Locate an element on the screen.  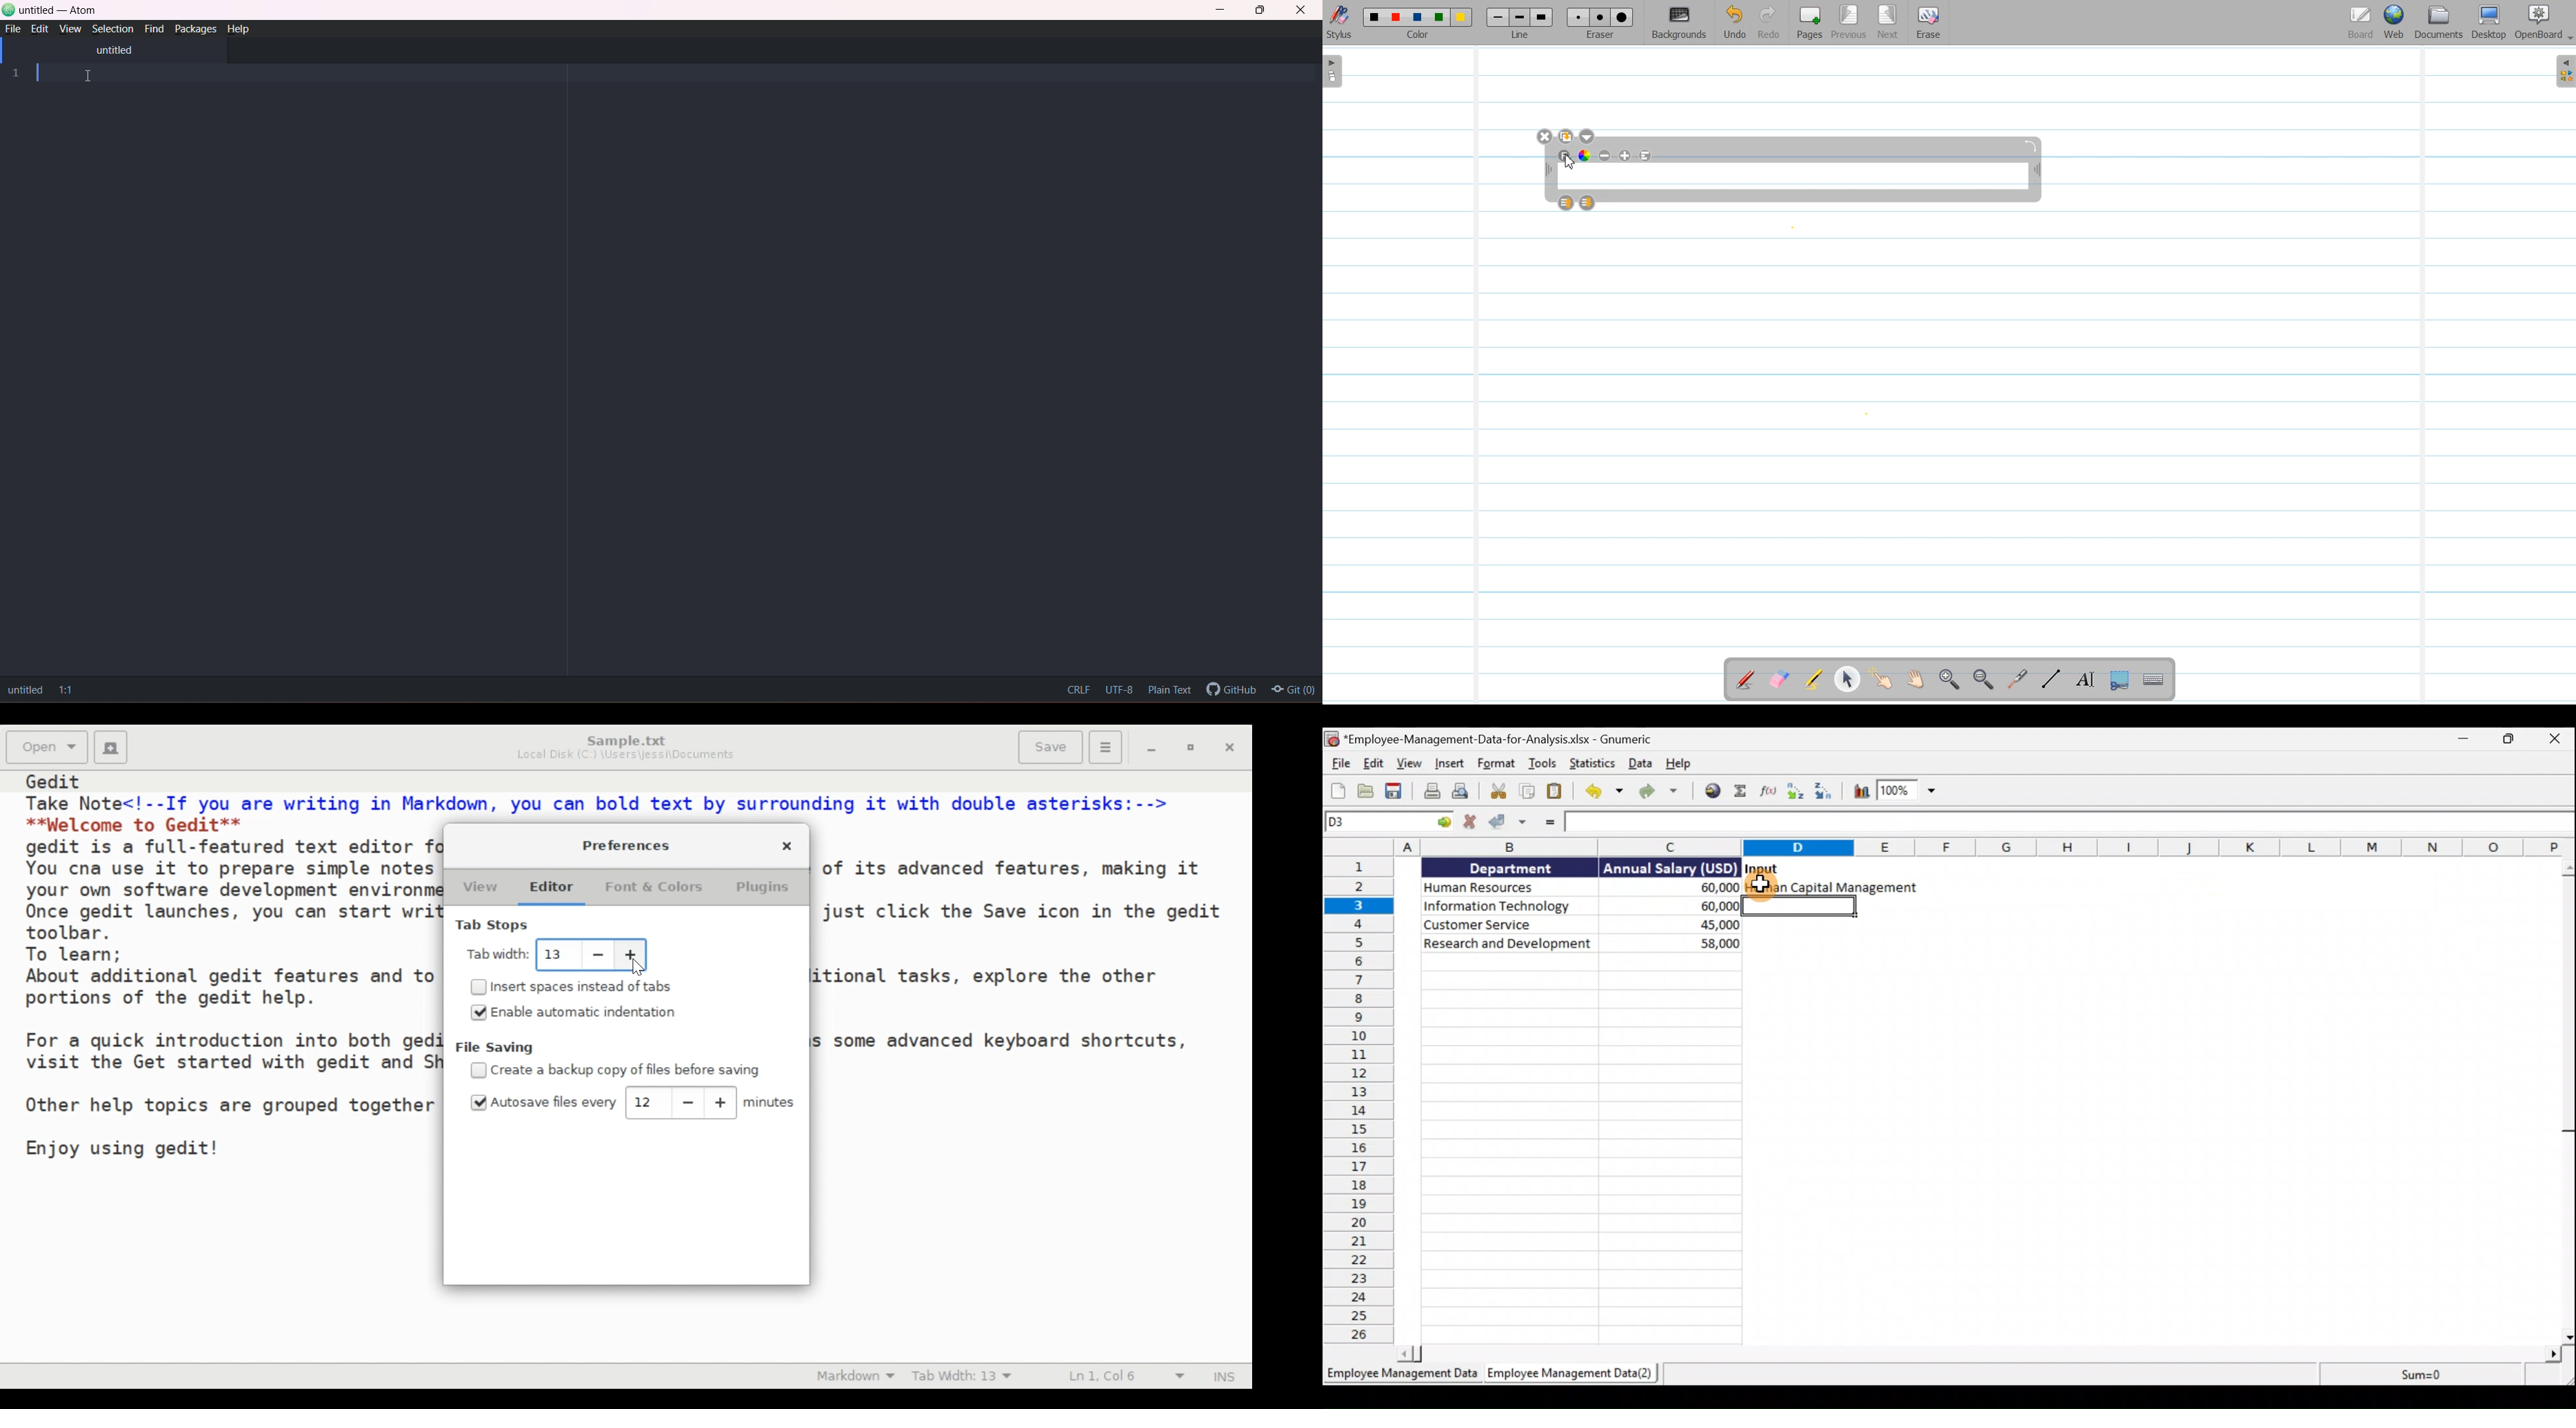
Sheet 1 is located at coordinates (1400, 1373).